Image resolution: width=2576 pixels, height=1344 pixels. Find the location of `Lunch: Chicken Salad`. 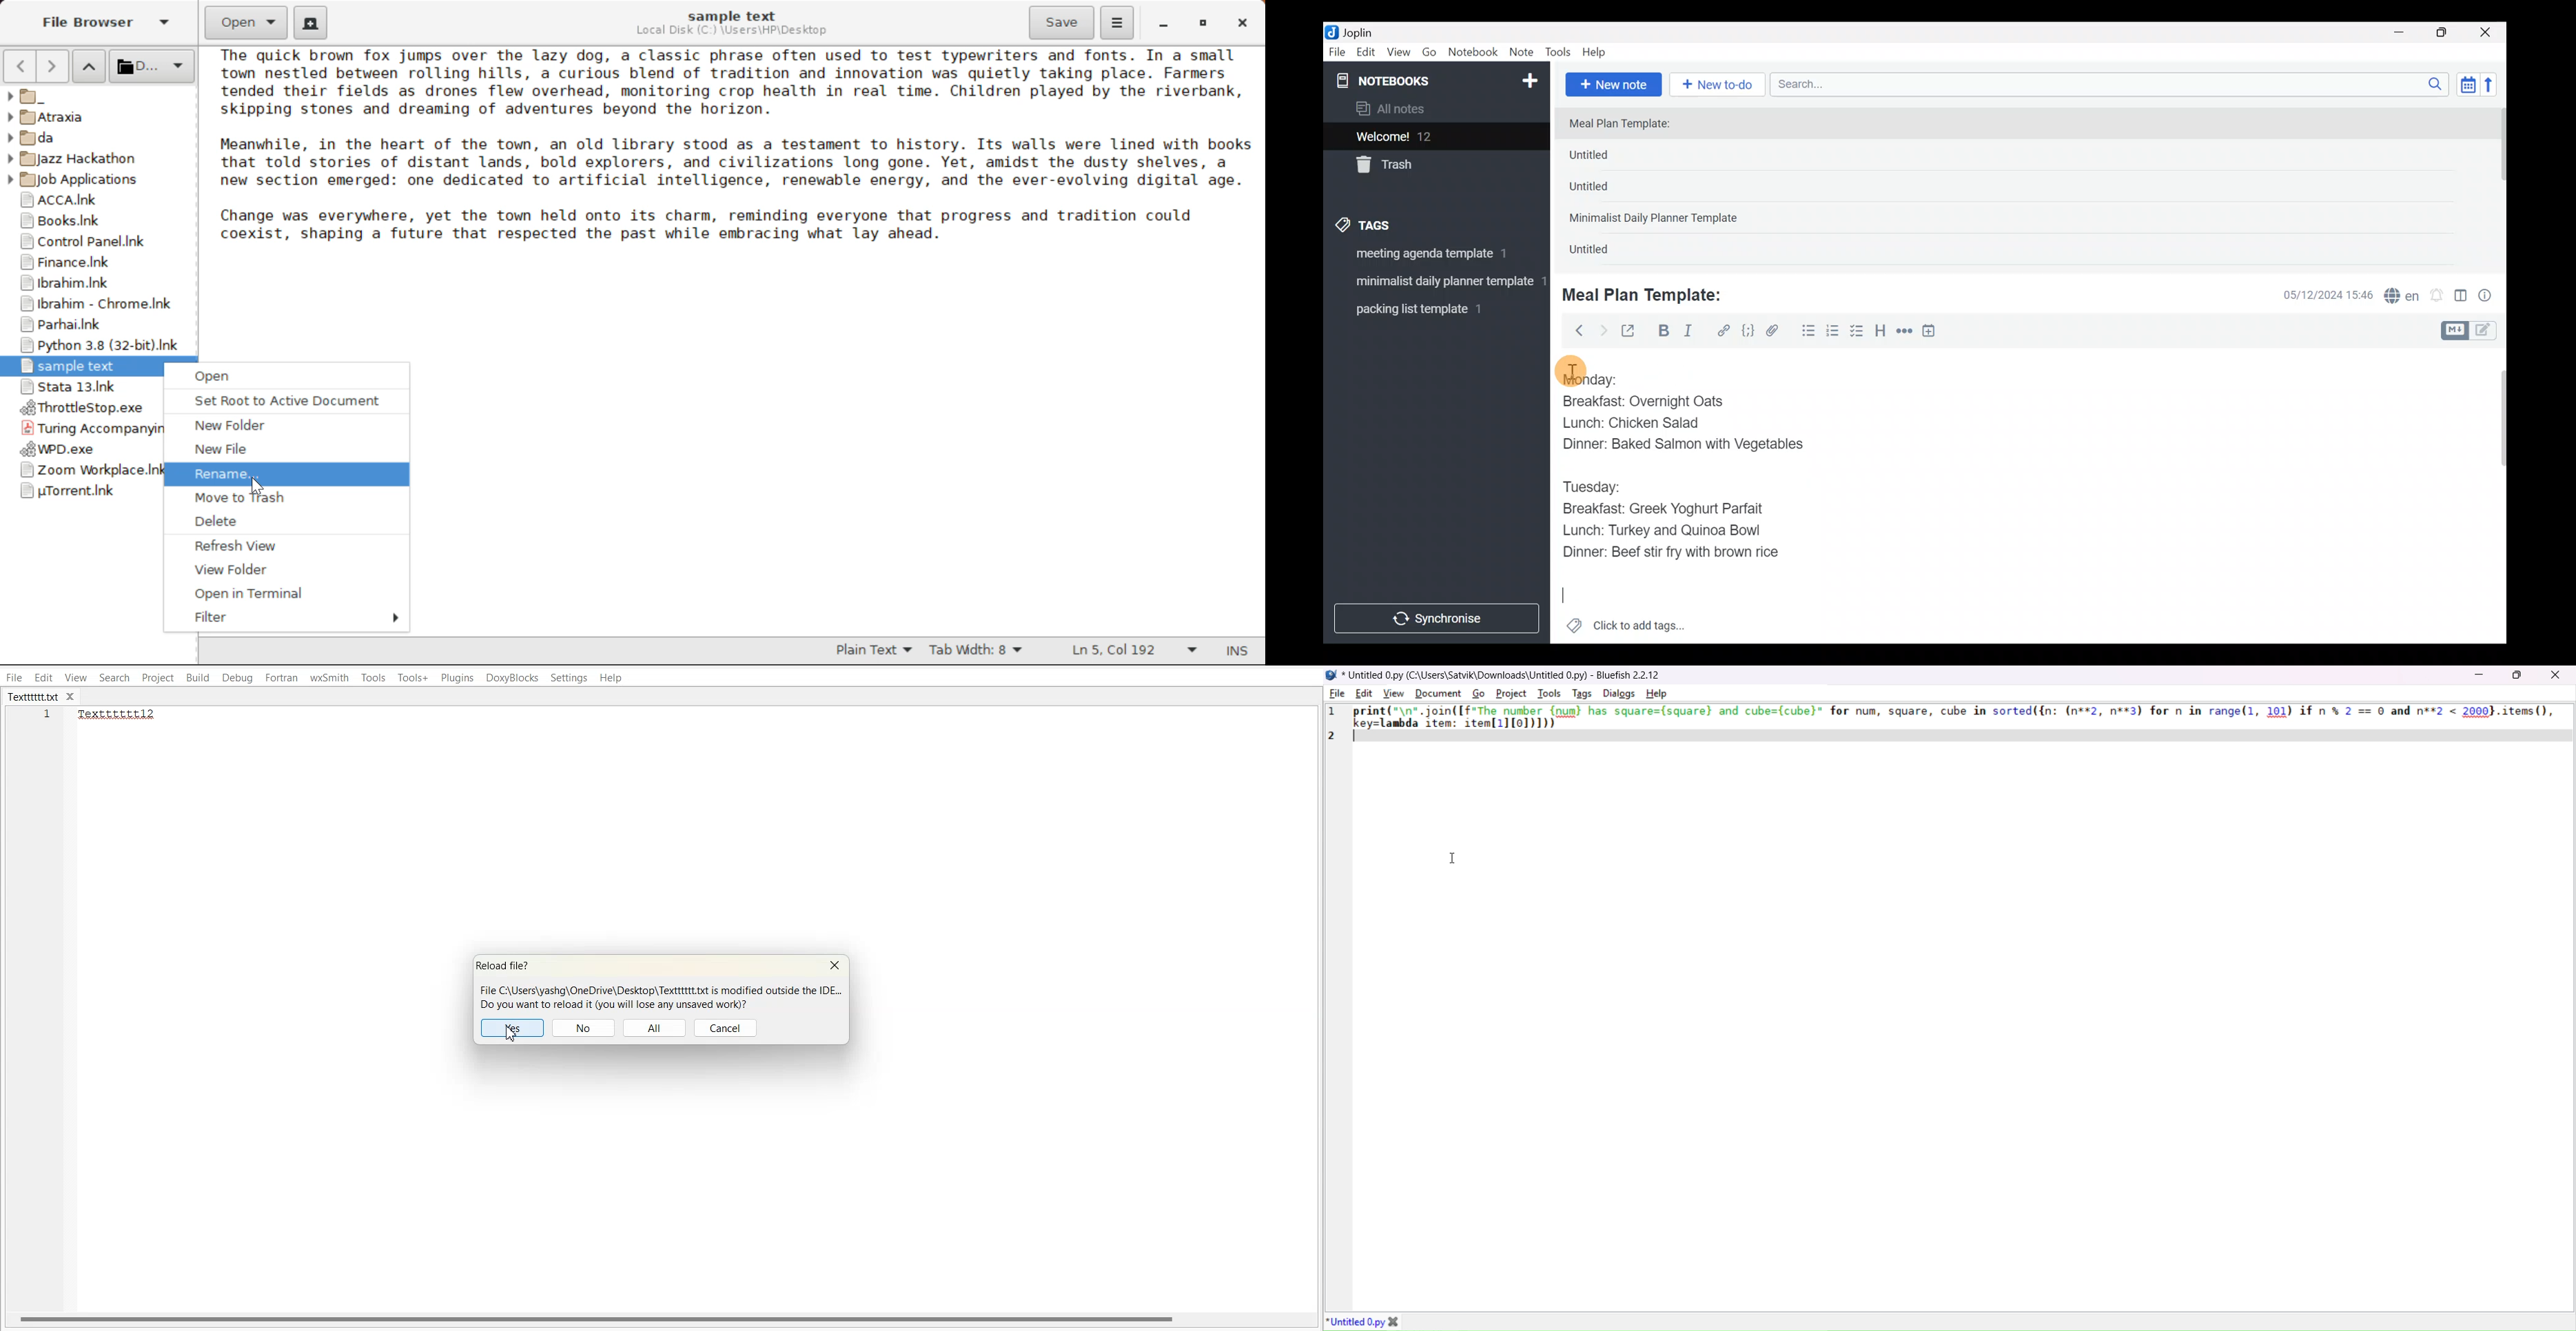

Lunch: Chicken Salad is located at coordinates (1628, 423).